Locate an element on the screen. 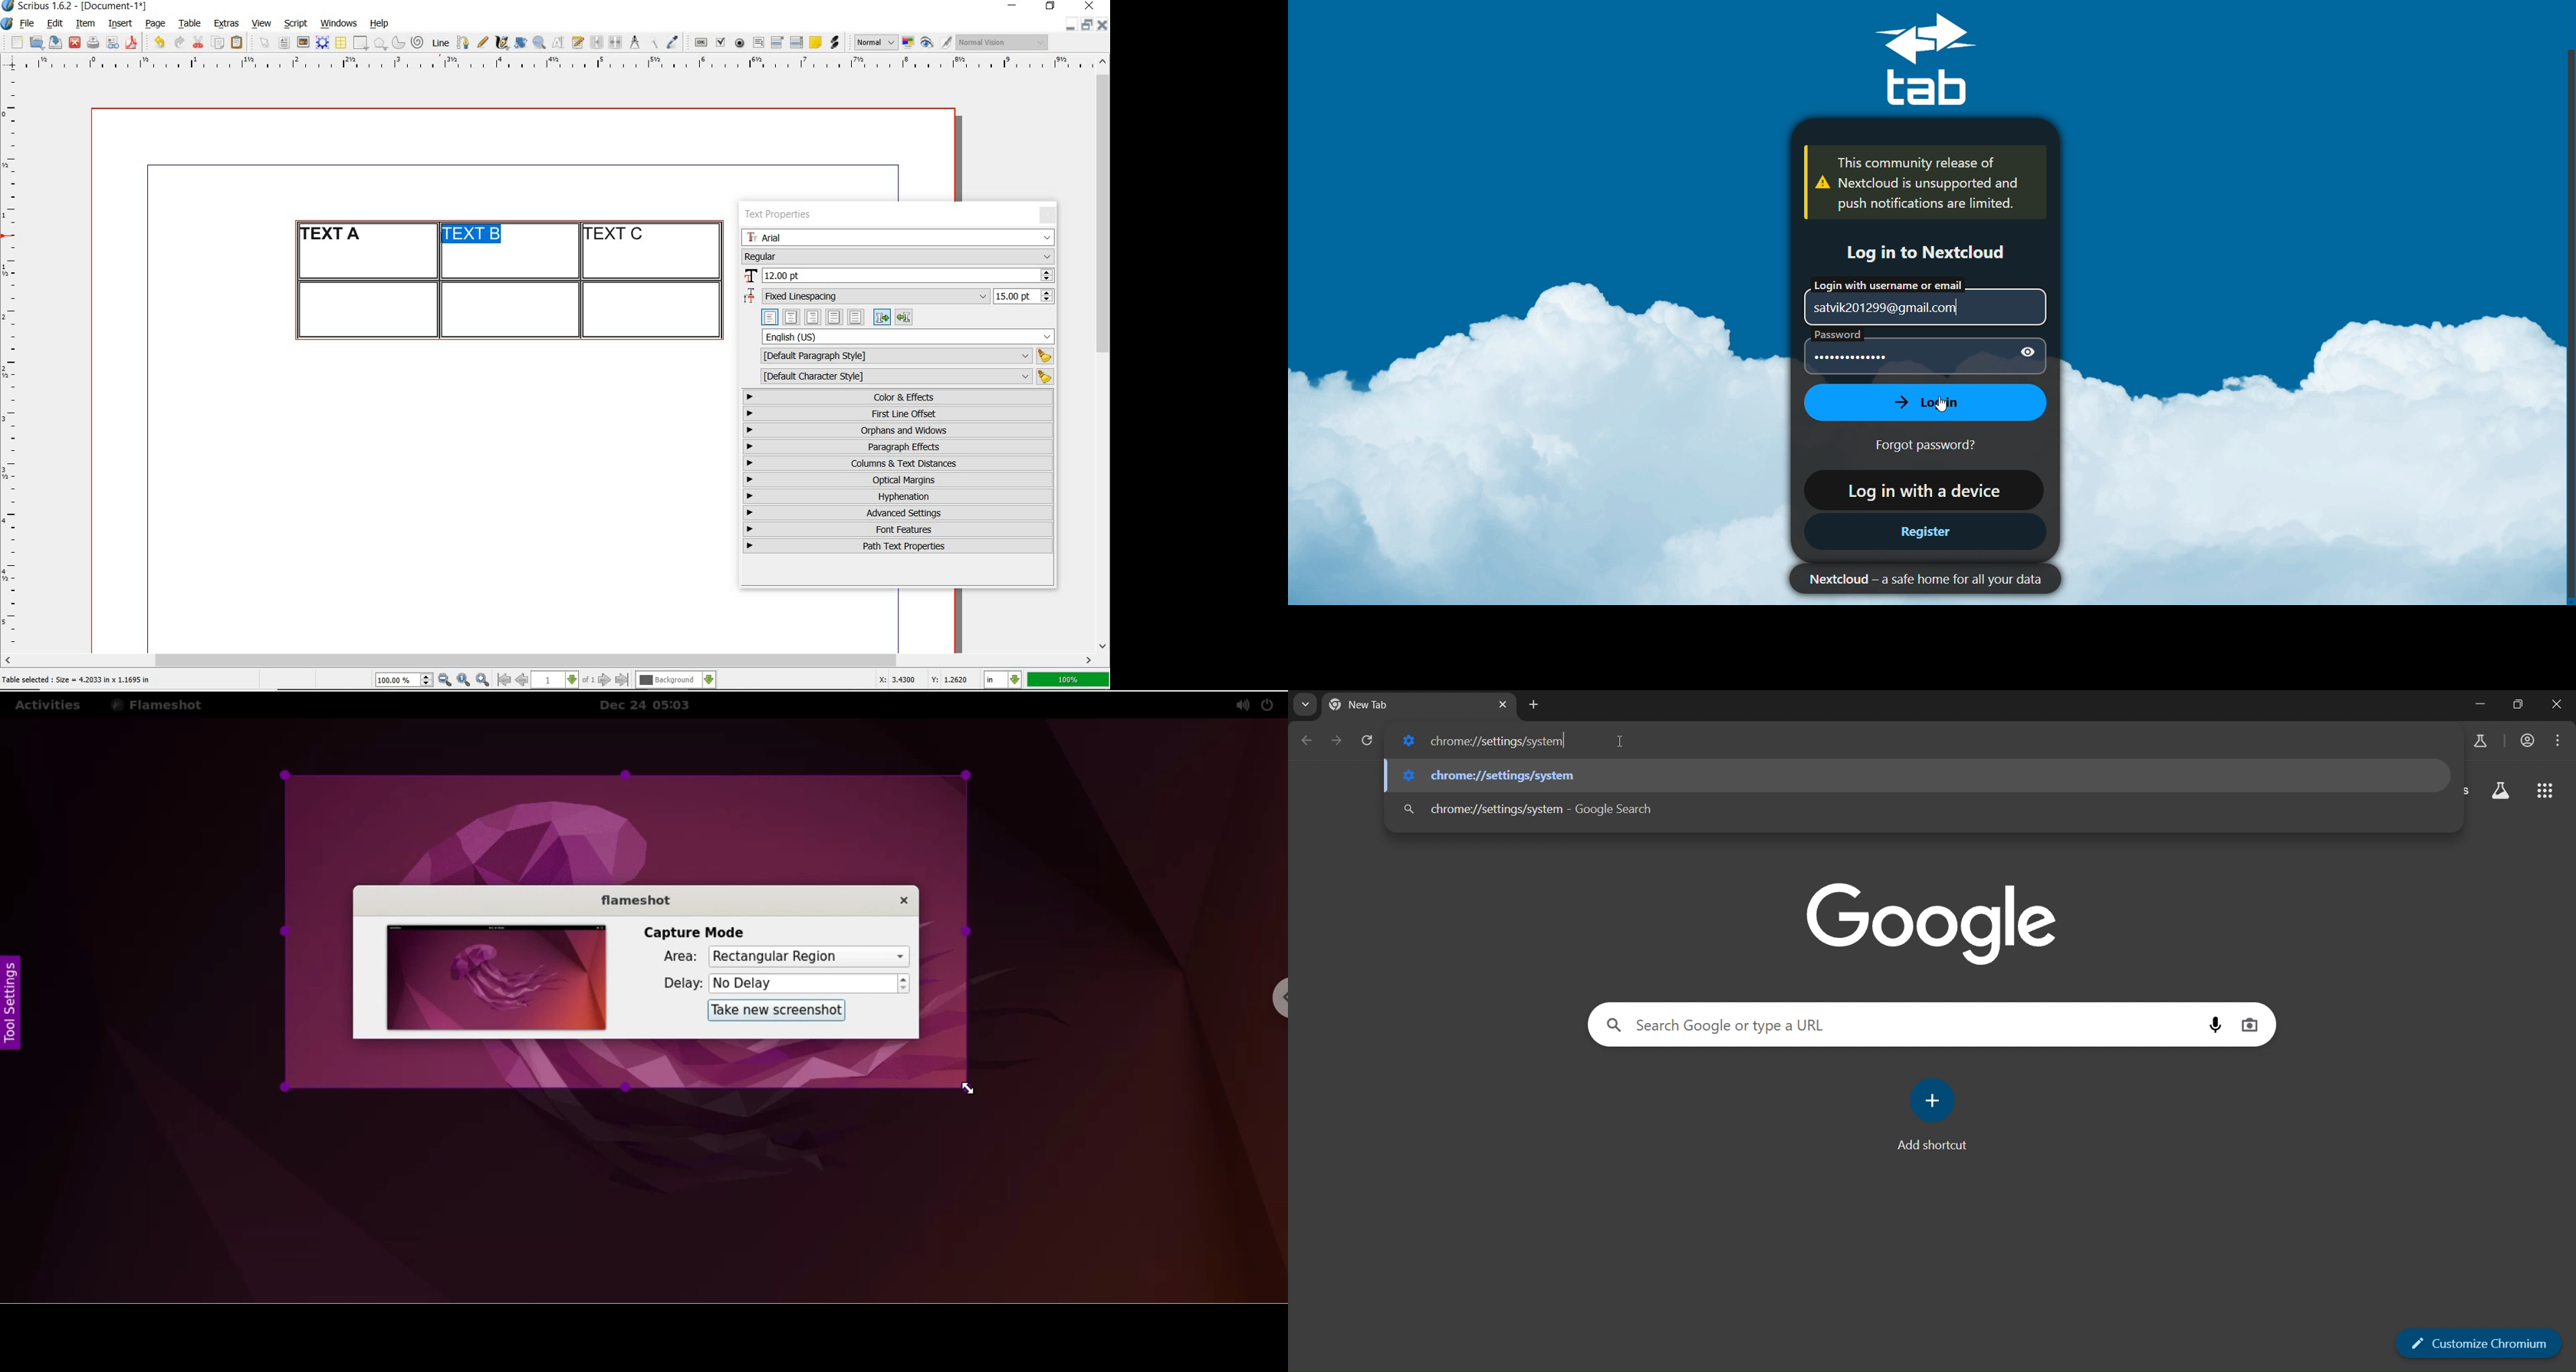 This screenshot has height=1372, width=2576. pdf combo box is located at coordinates (778, 42).